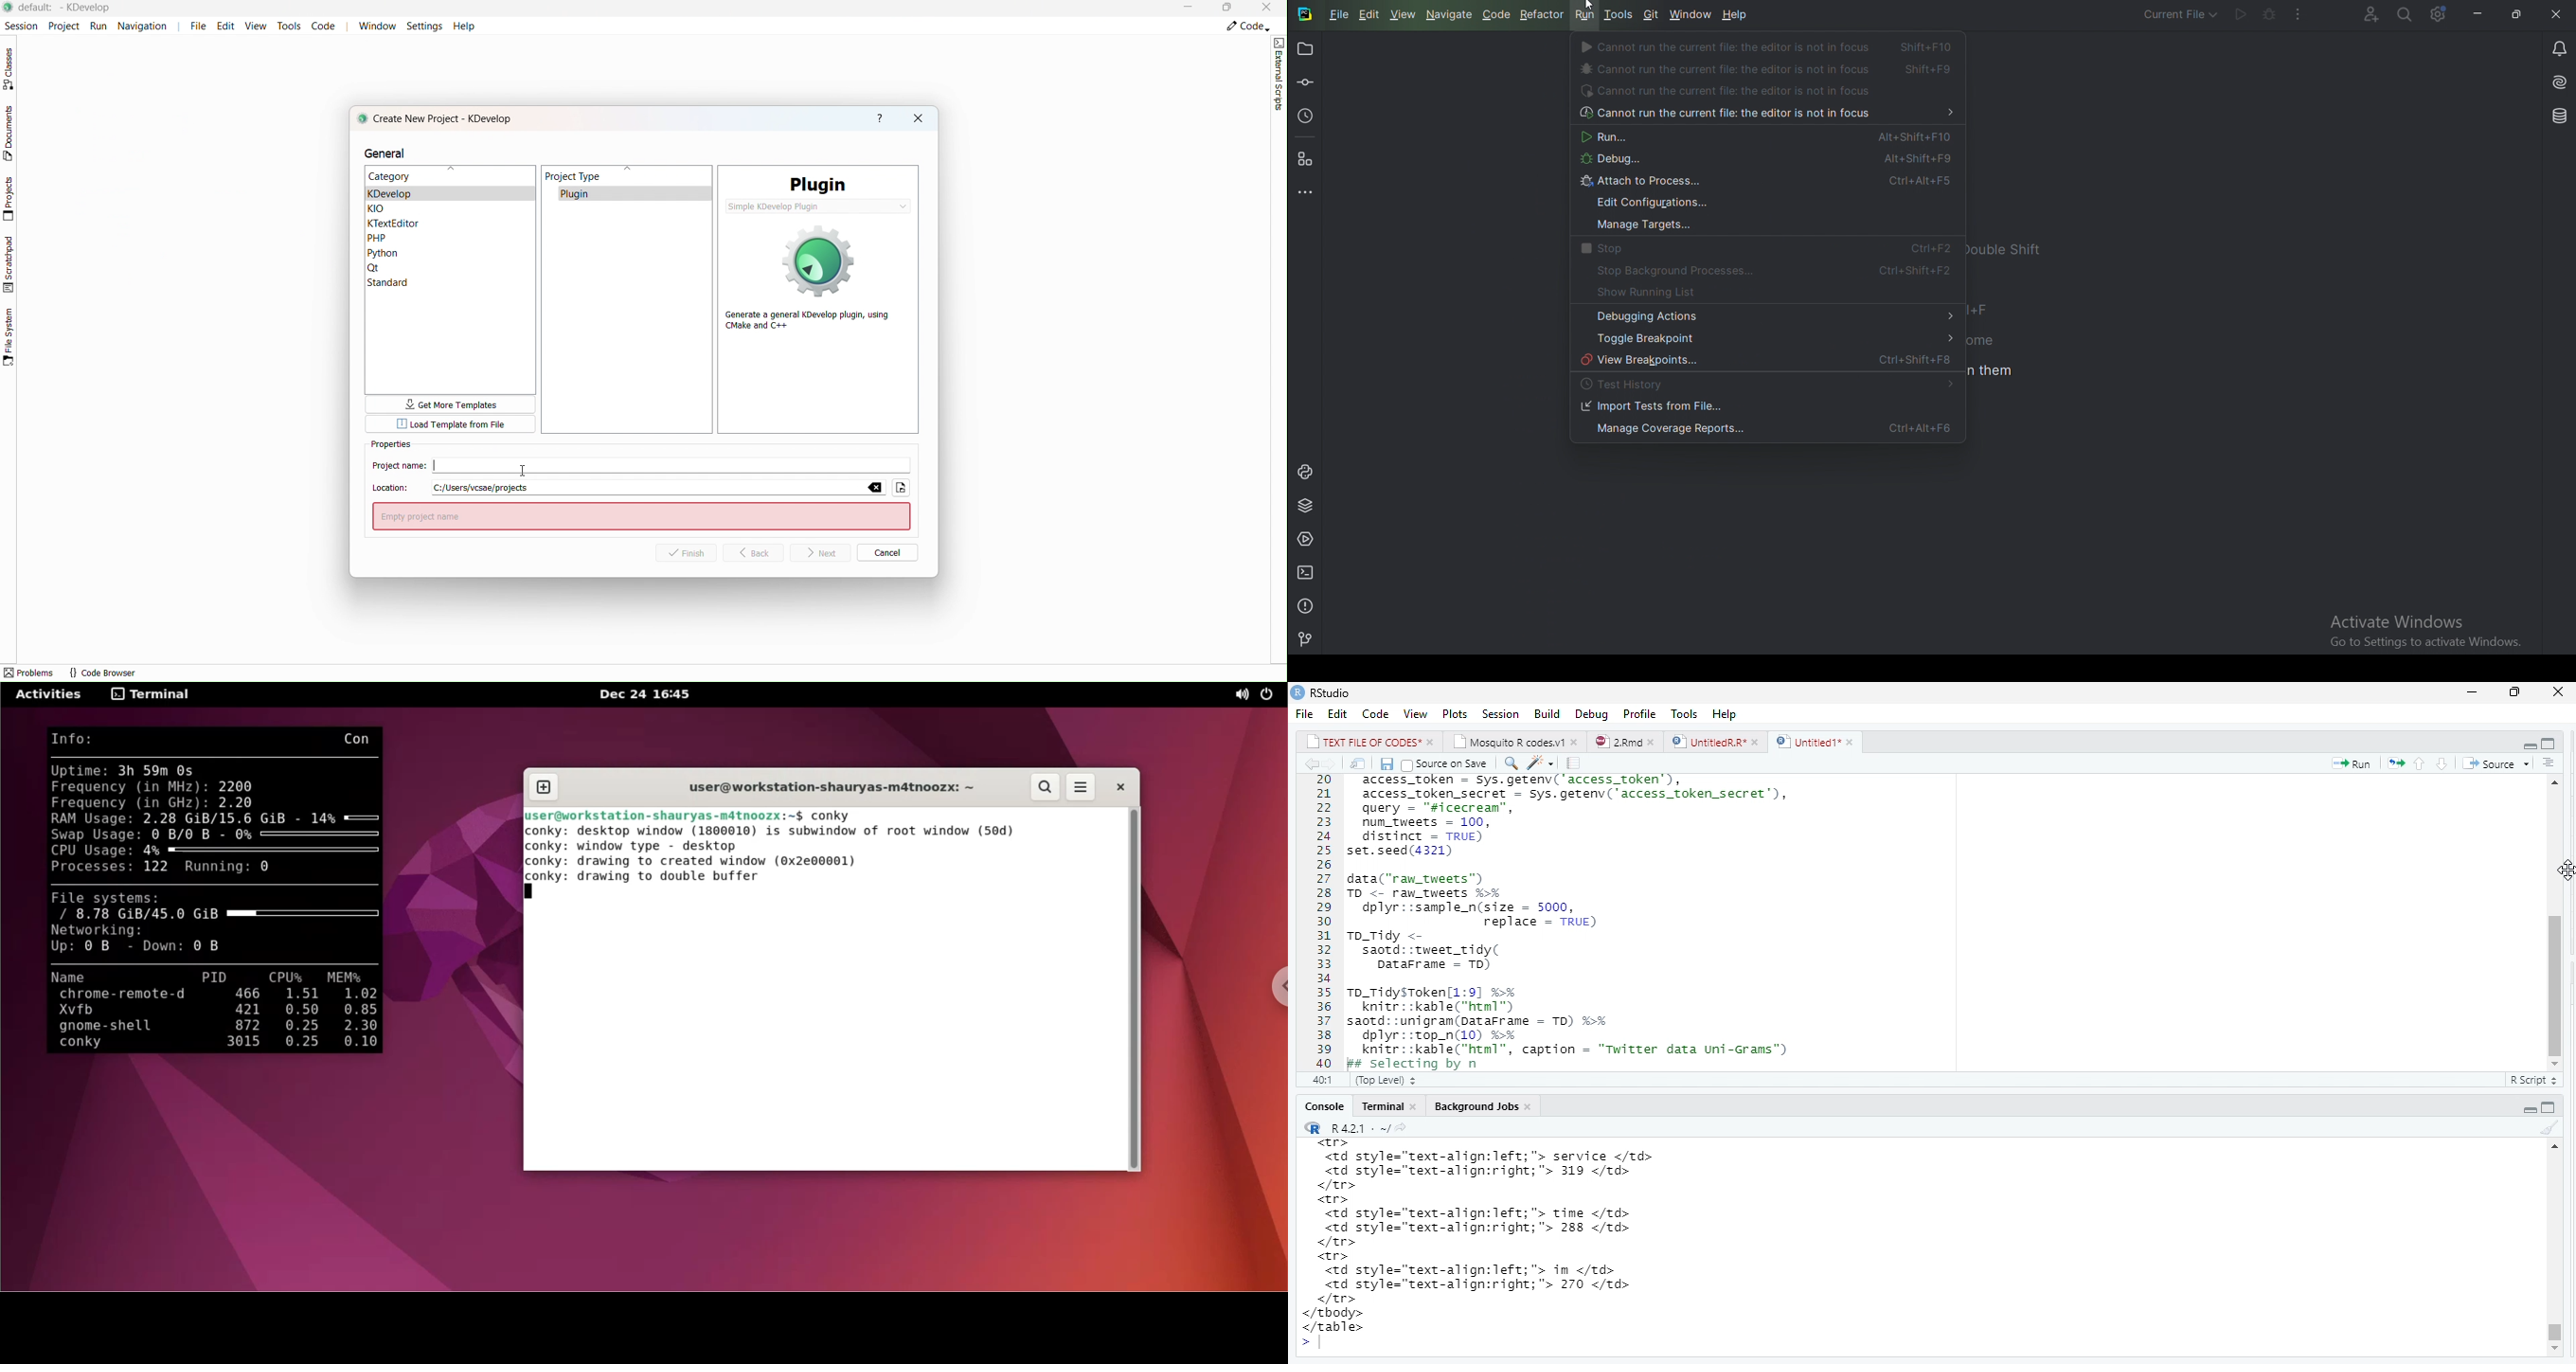 Image resolution: width=2576 pixels, height=1372 pixels. What do you see at coordinates (2544, 1127) in the screenshot?
I see `clear console` at bounding box center [2544, 1127].